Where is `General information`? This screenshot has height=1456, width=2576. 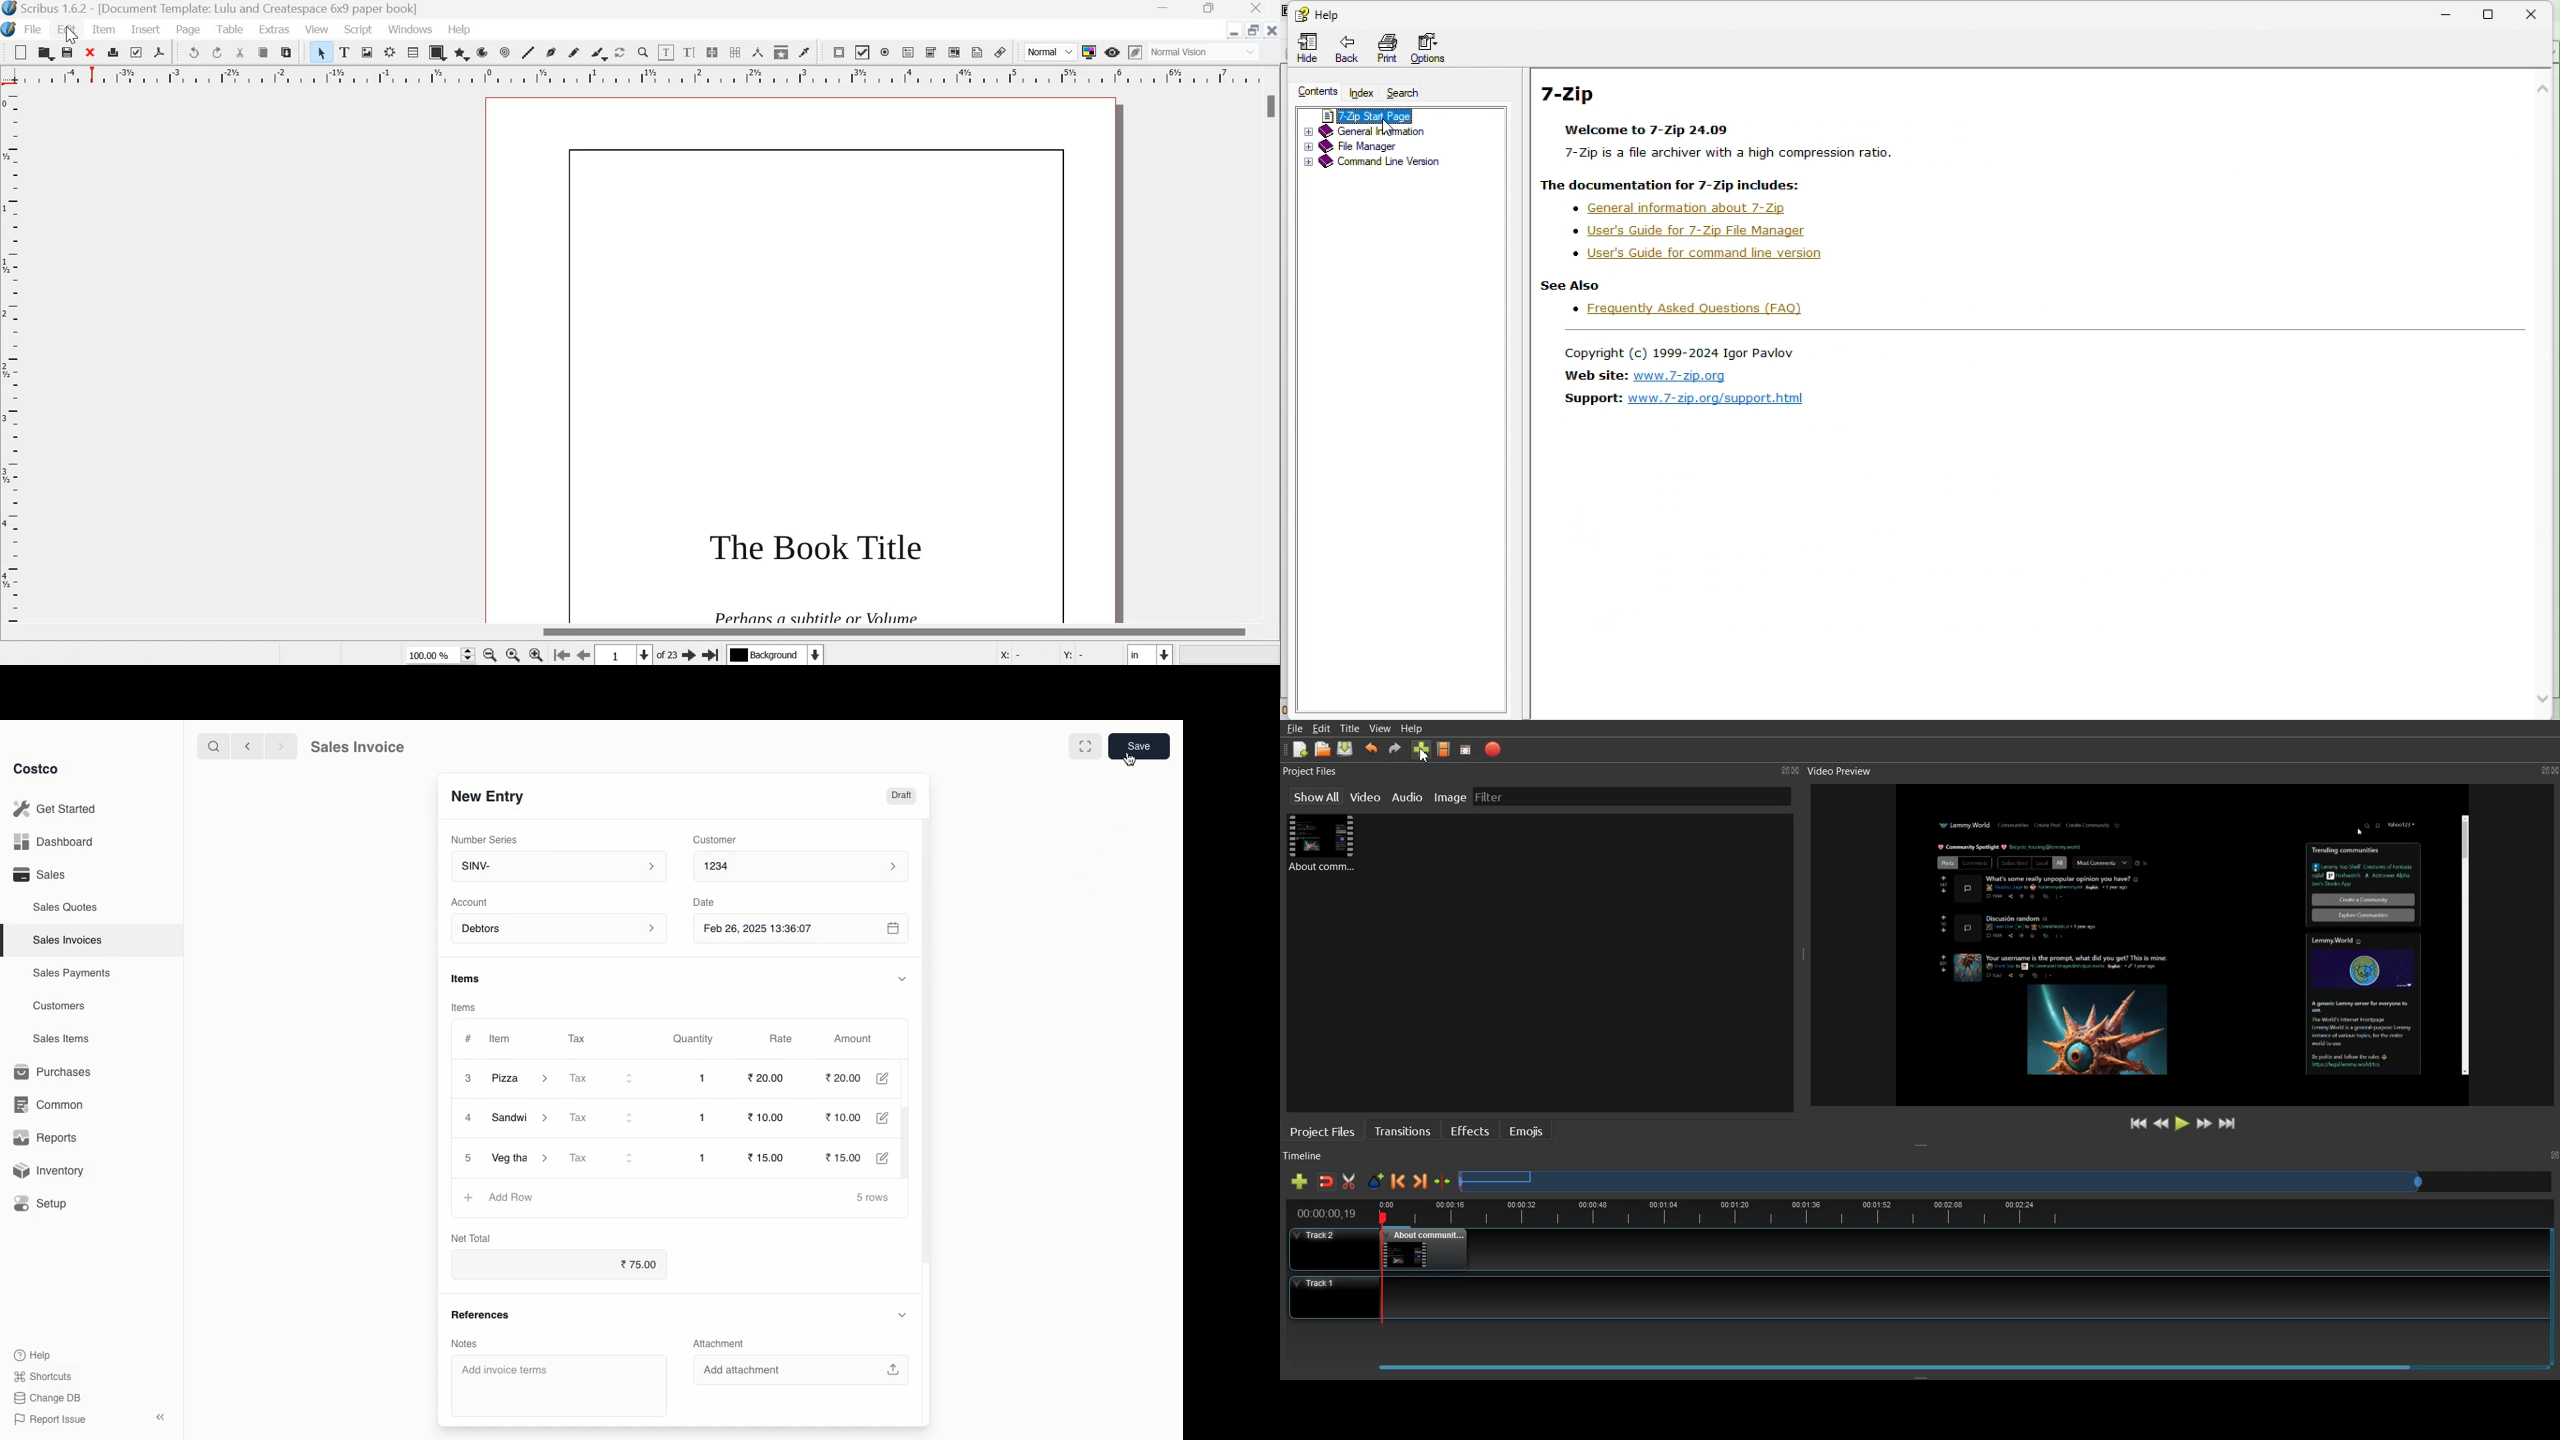
General information is located at coordinates (1391, 131).